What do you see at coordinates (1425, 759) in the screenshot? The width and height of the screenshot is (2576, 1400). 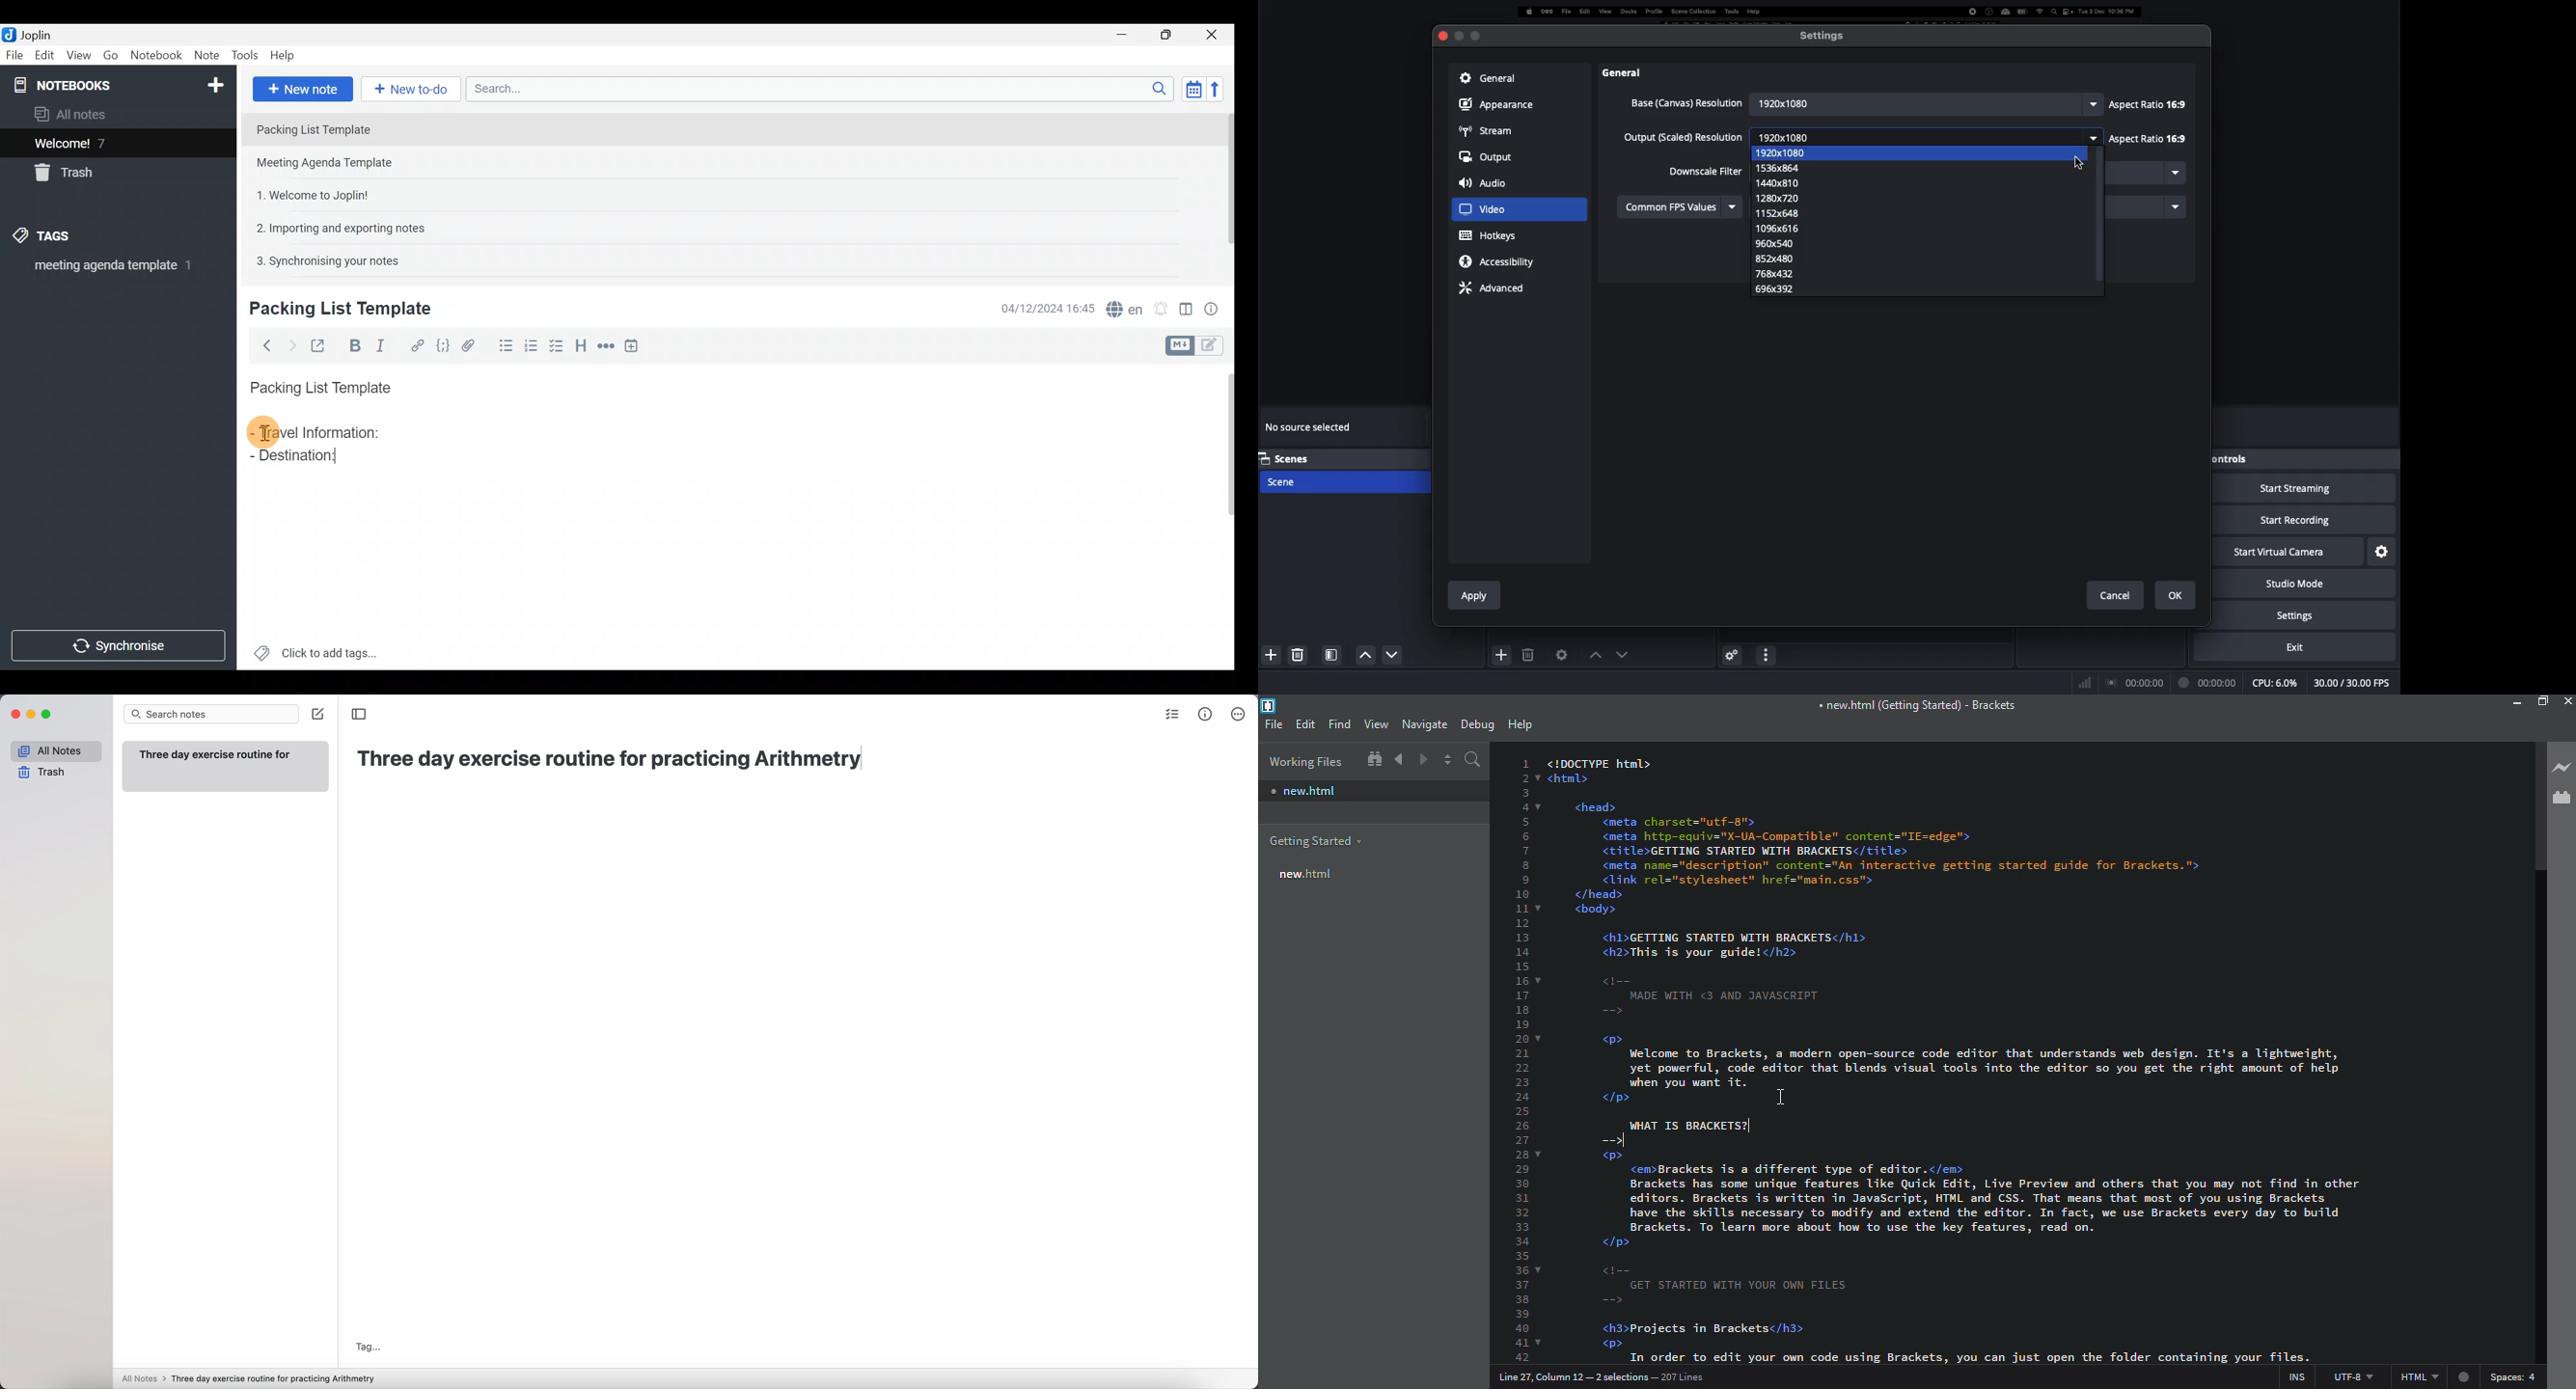 I see `navigate forward` at bounding box center [1425, 759].